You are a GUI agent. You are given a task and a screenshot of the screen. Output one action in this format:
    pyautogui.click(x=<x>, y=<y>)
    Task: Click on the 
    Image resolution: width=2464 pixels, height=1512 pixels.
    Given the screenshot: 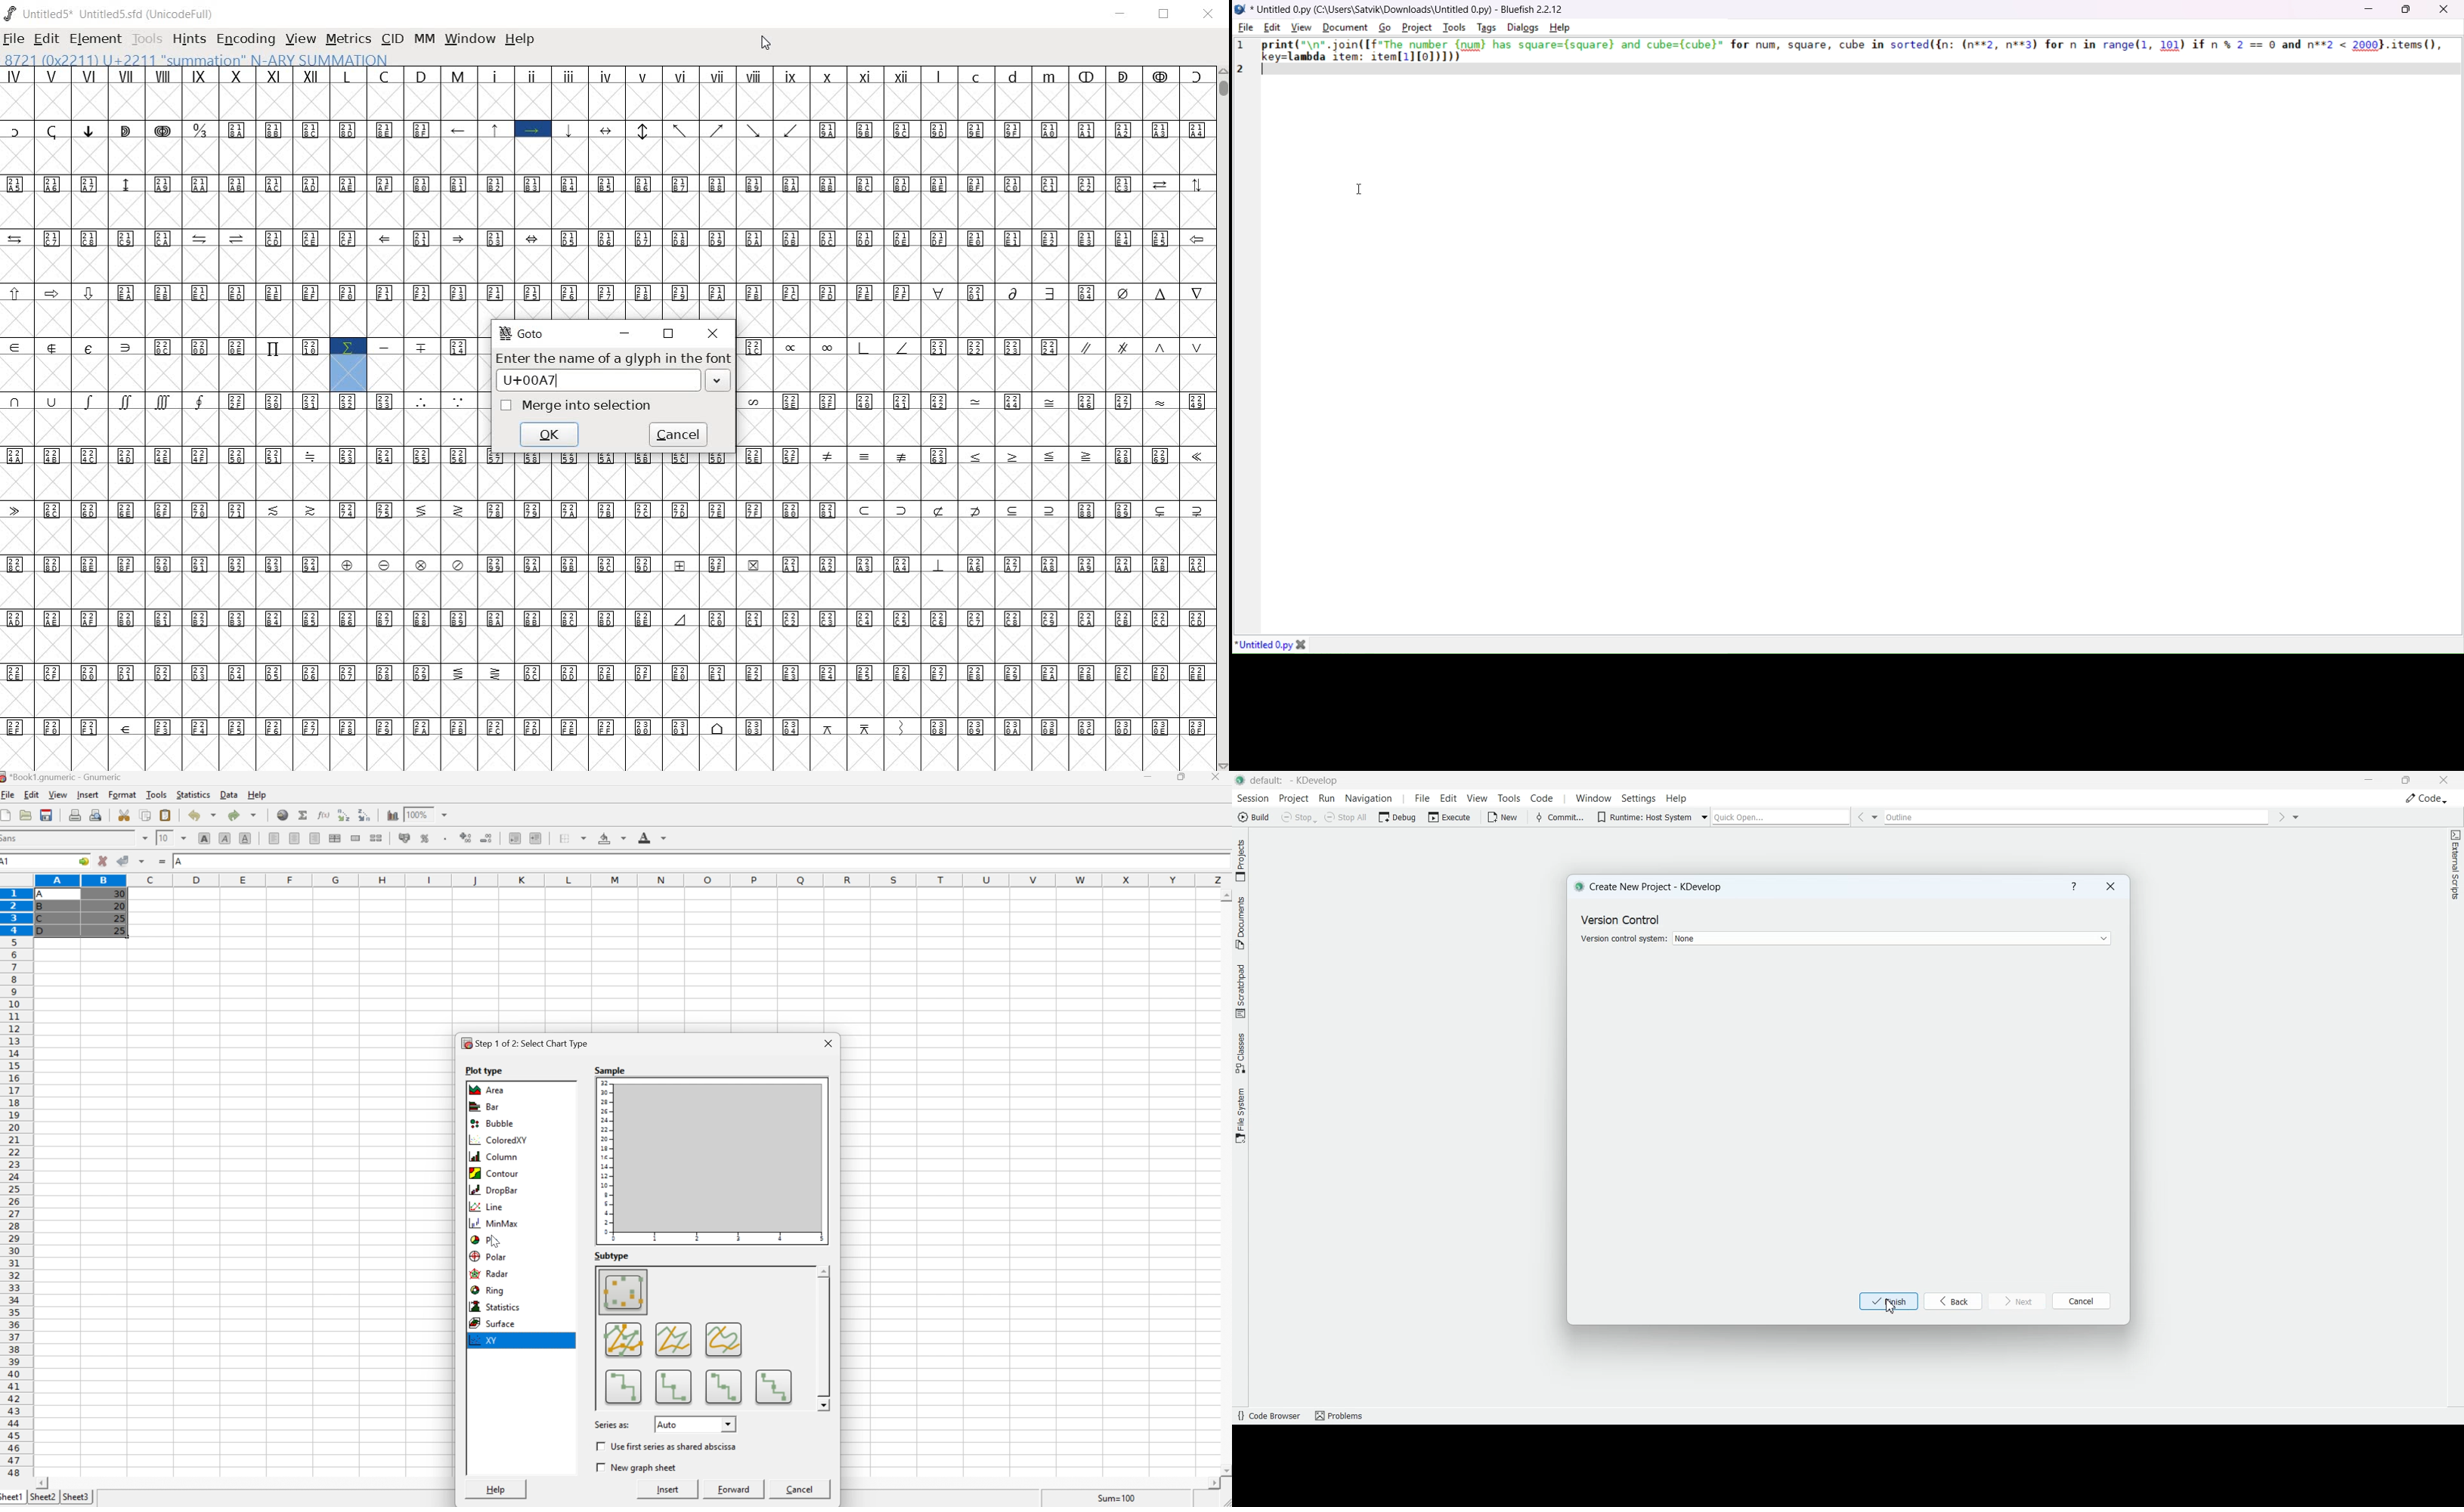 What is the action you would take?
    pyautogui.click(x=973, y=455)
    